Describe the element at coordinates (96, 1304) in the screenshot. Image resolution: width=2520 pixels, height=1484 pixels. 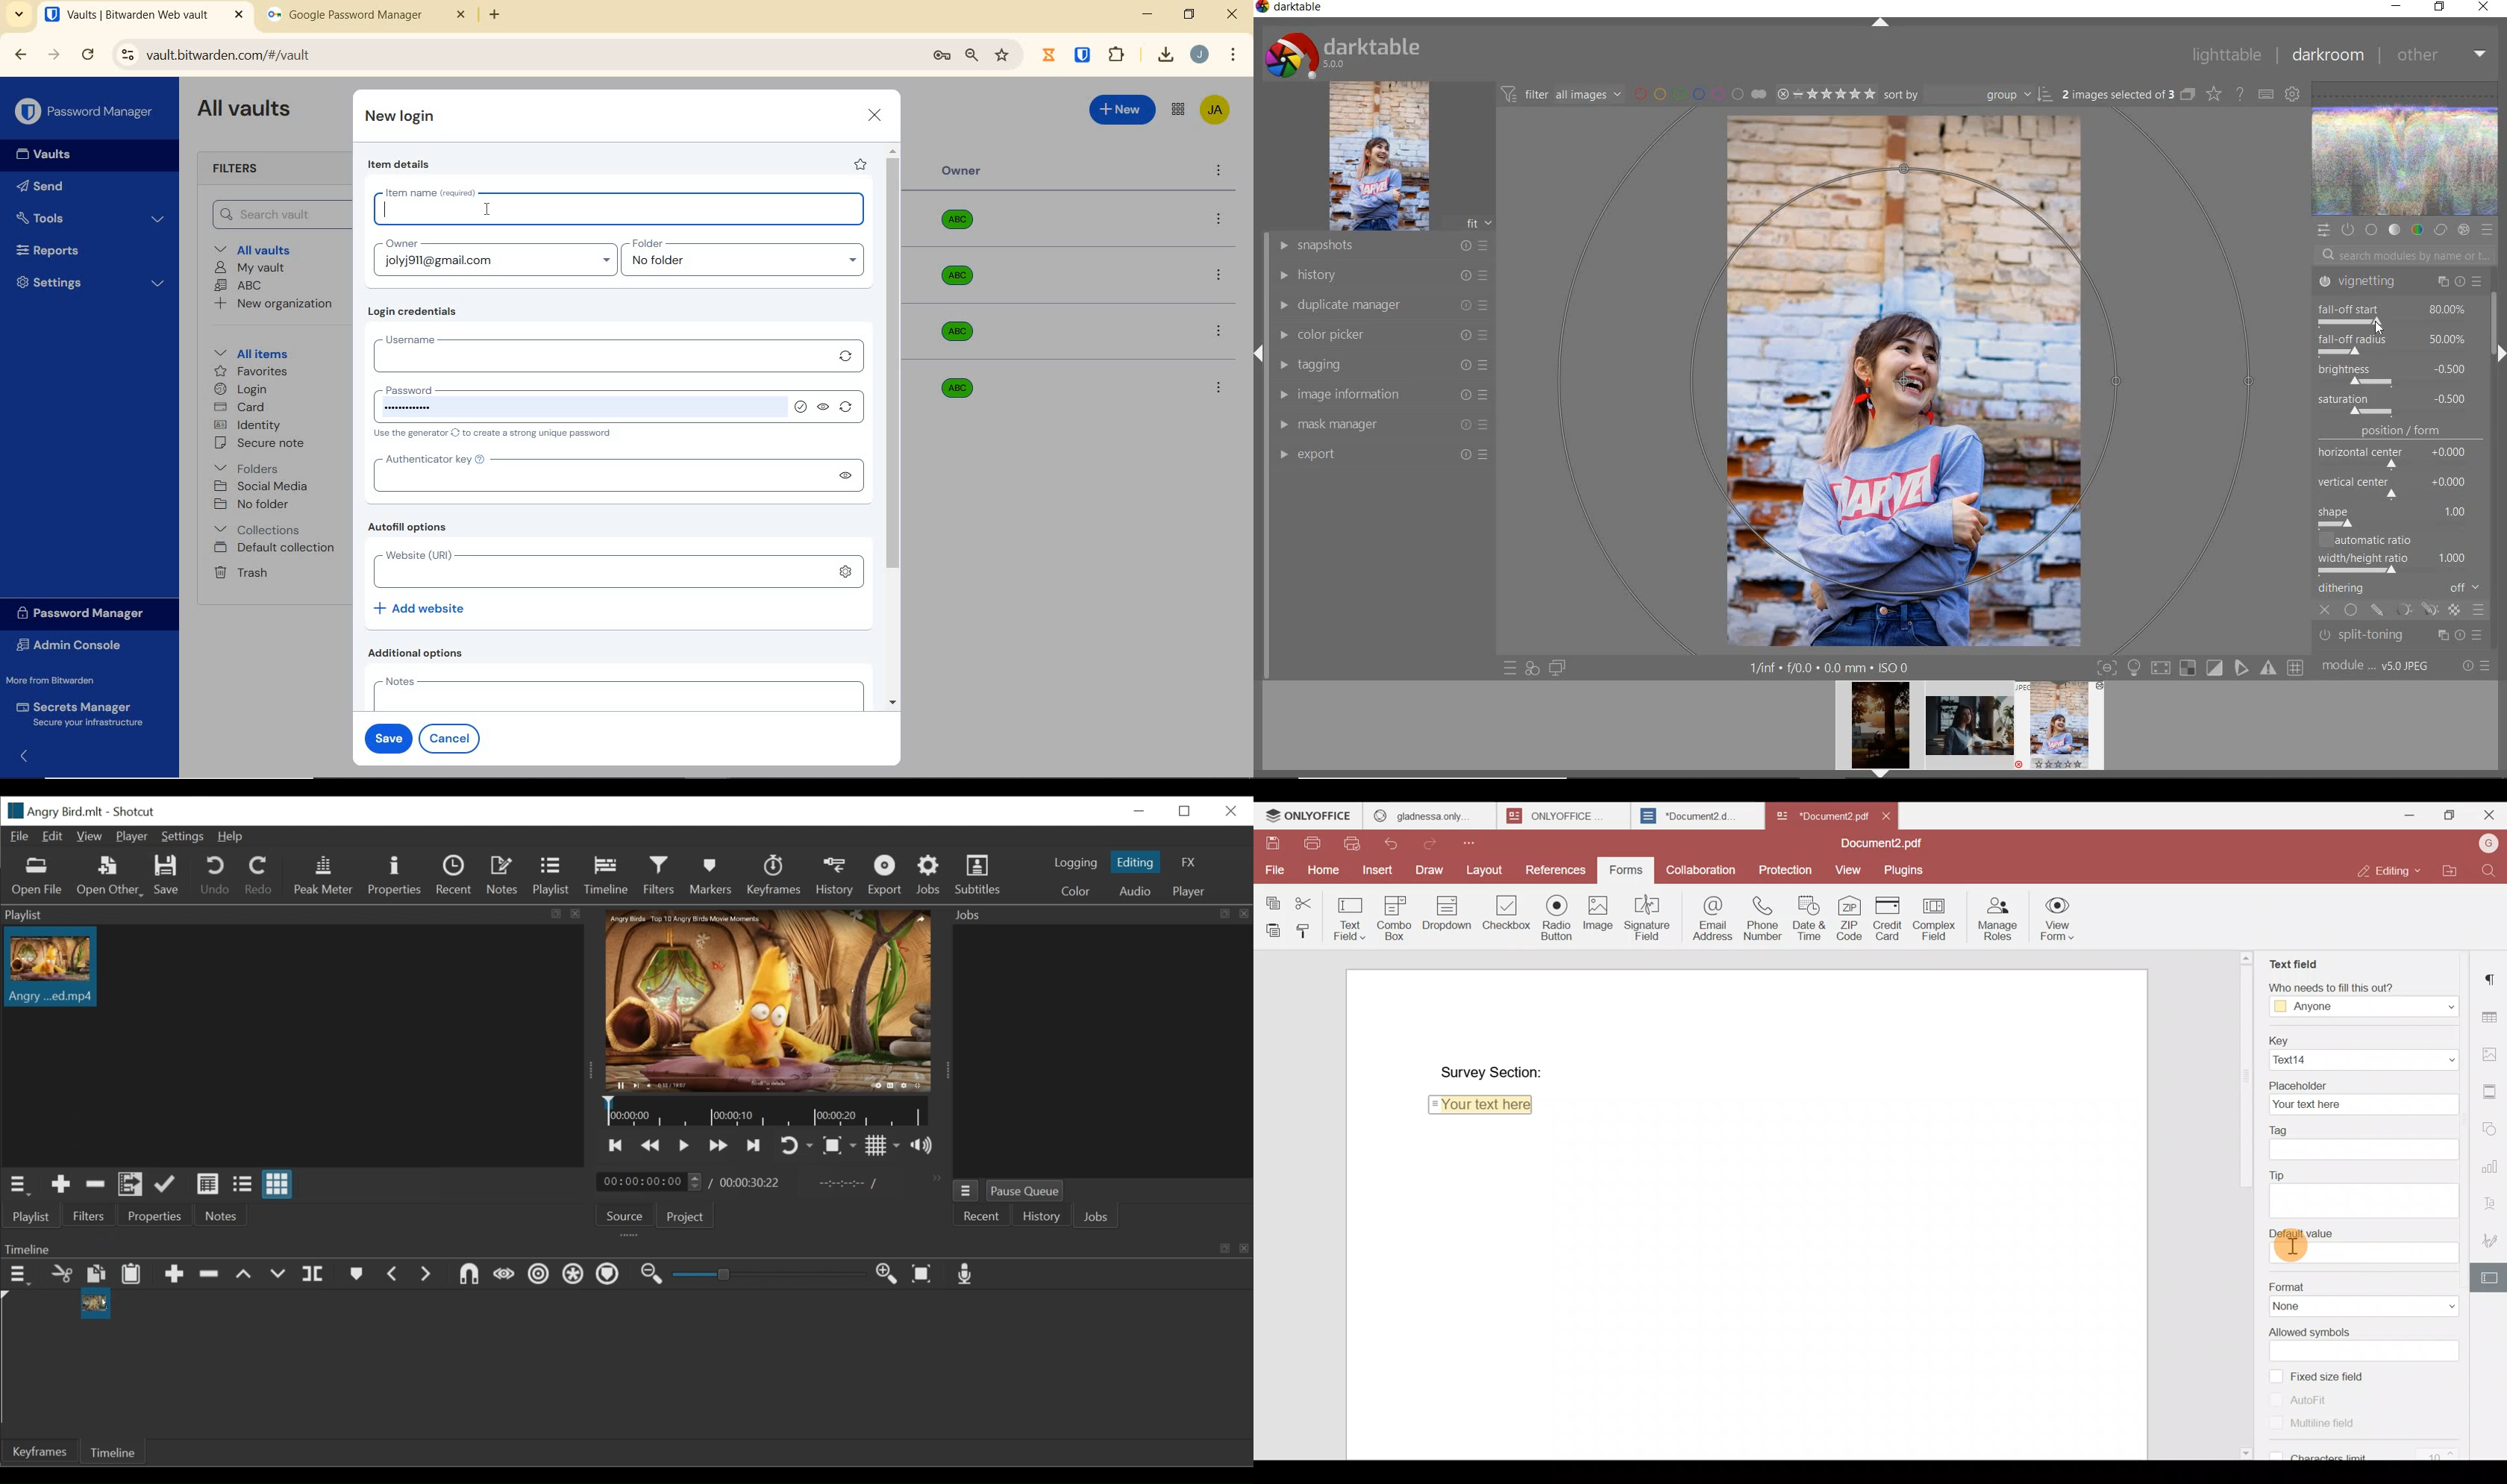
I see `Clip` at that location.